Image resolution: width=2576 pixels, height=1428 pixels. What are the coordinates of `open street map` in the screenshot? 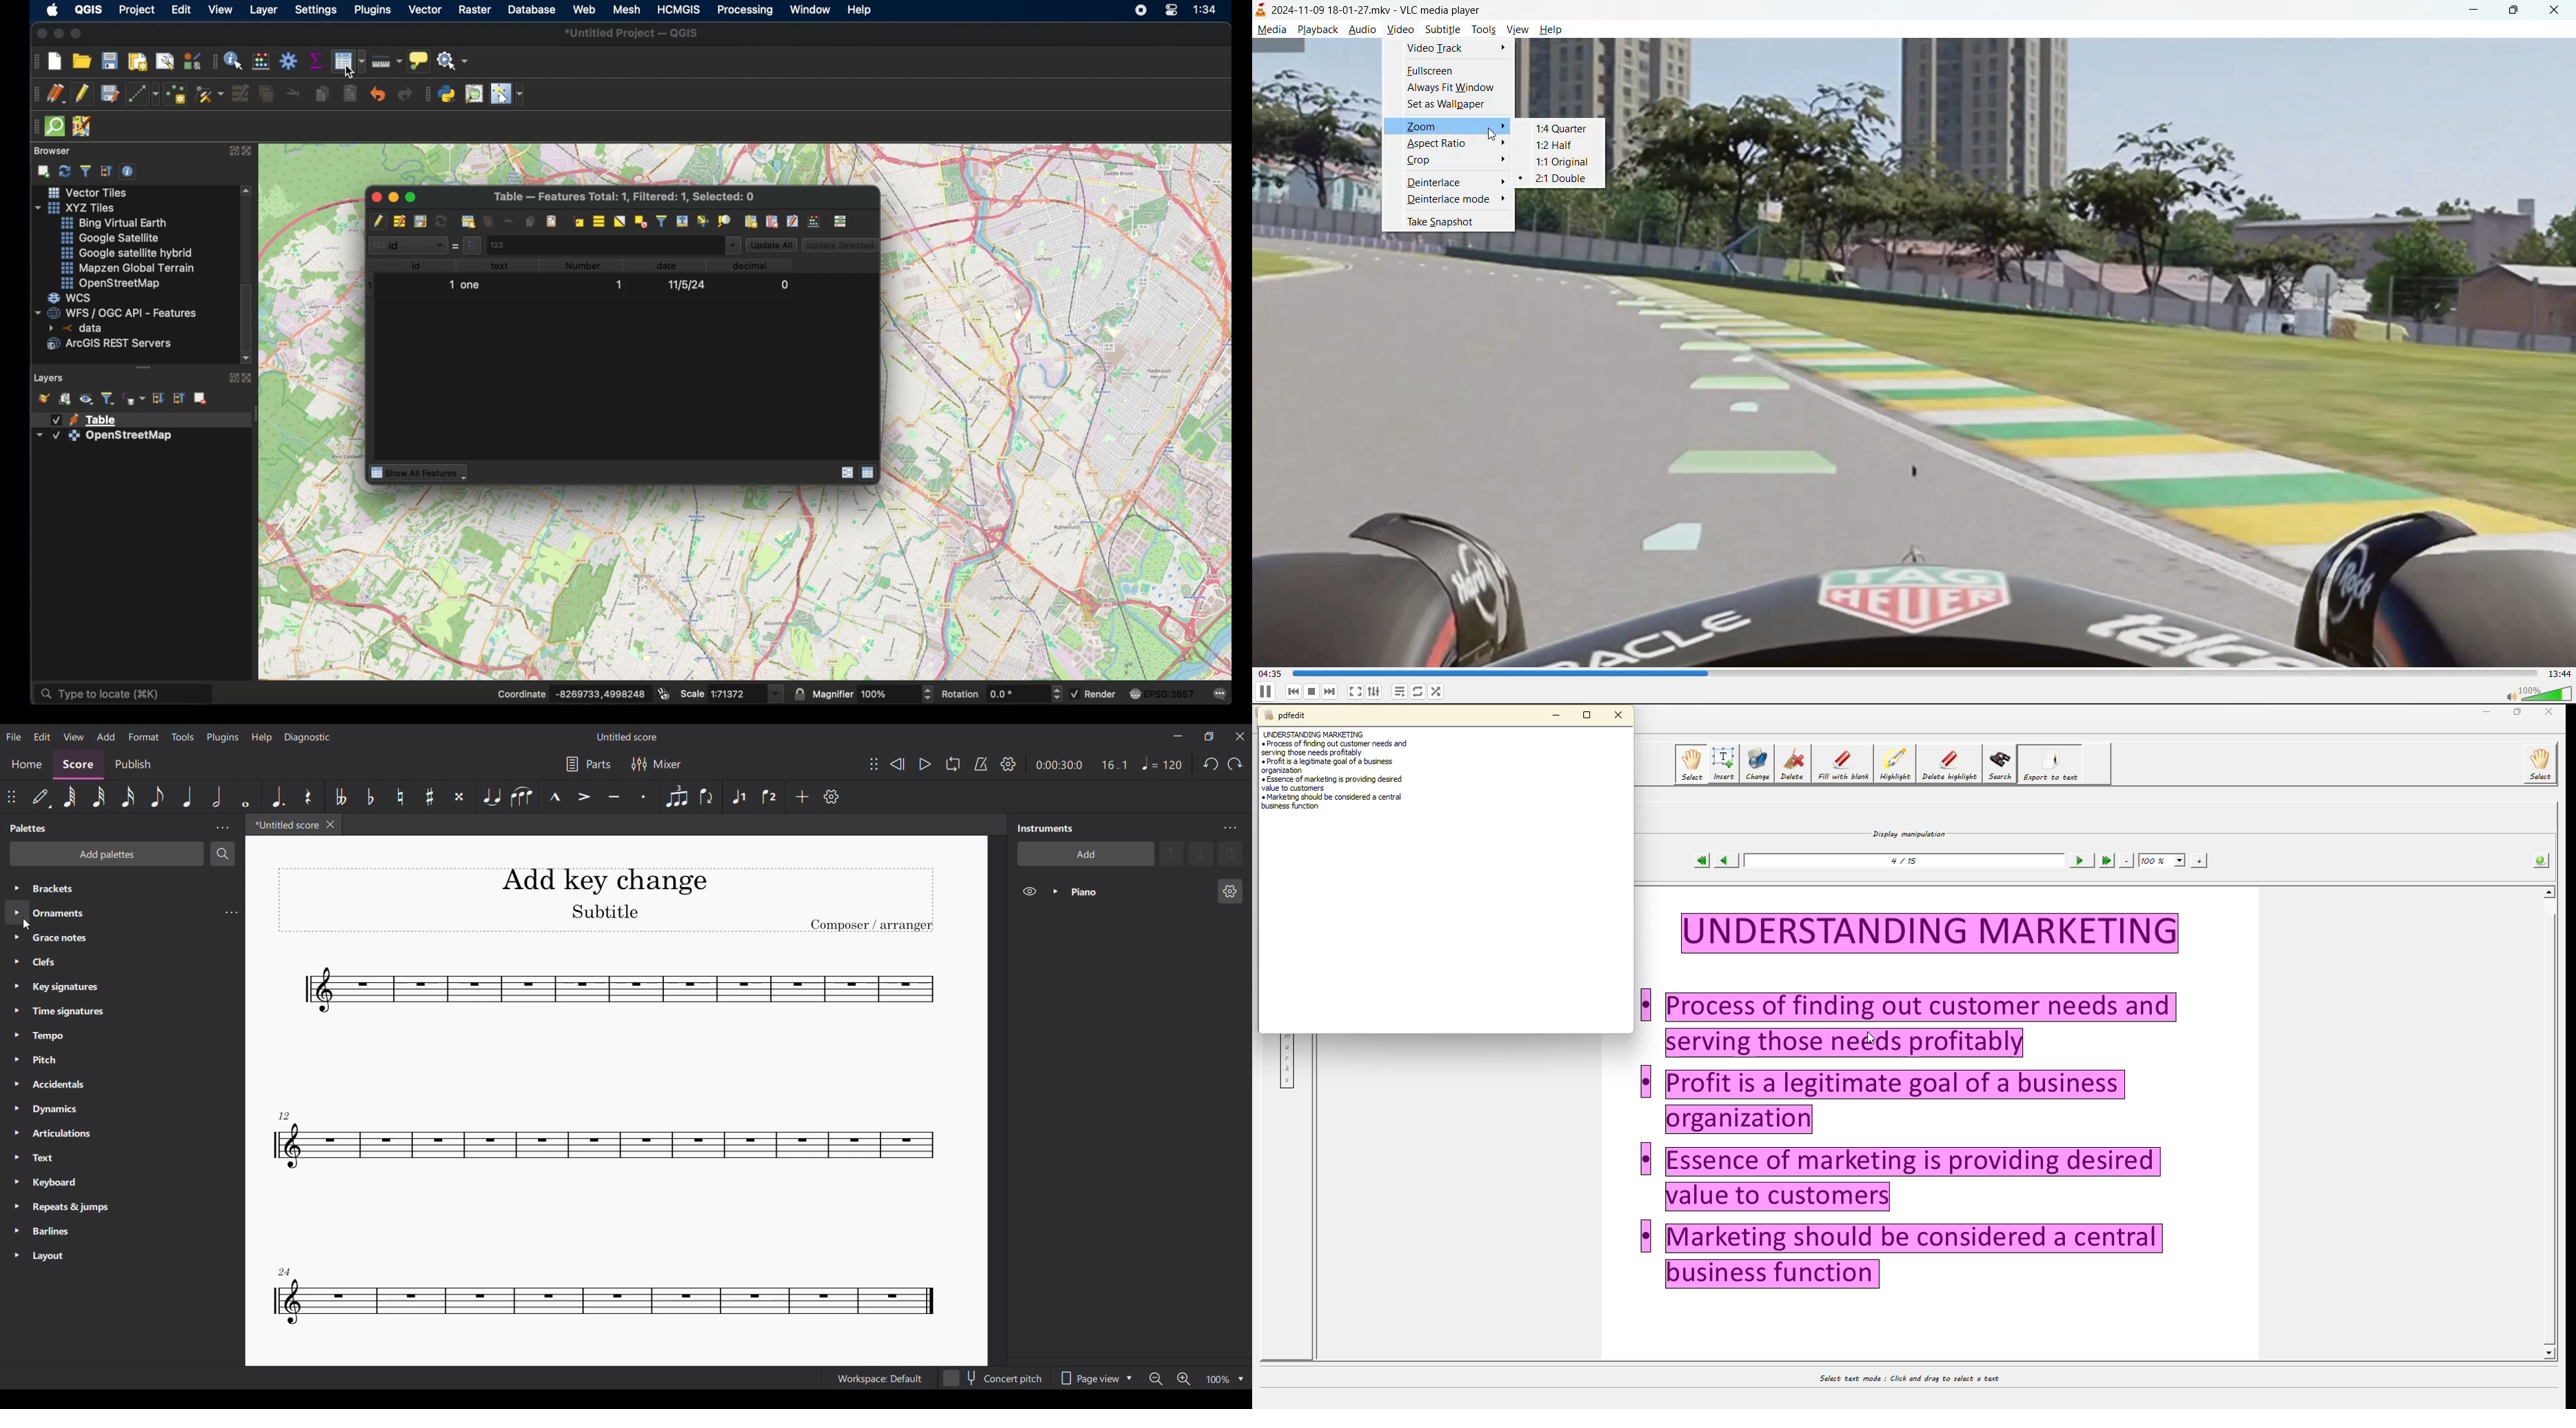 It's located at (109, 282).